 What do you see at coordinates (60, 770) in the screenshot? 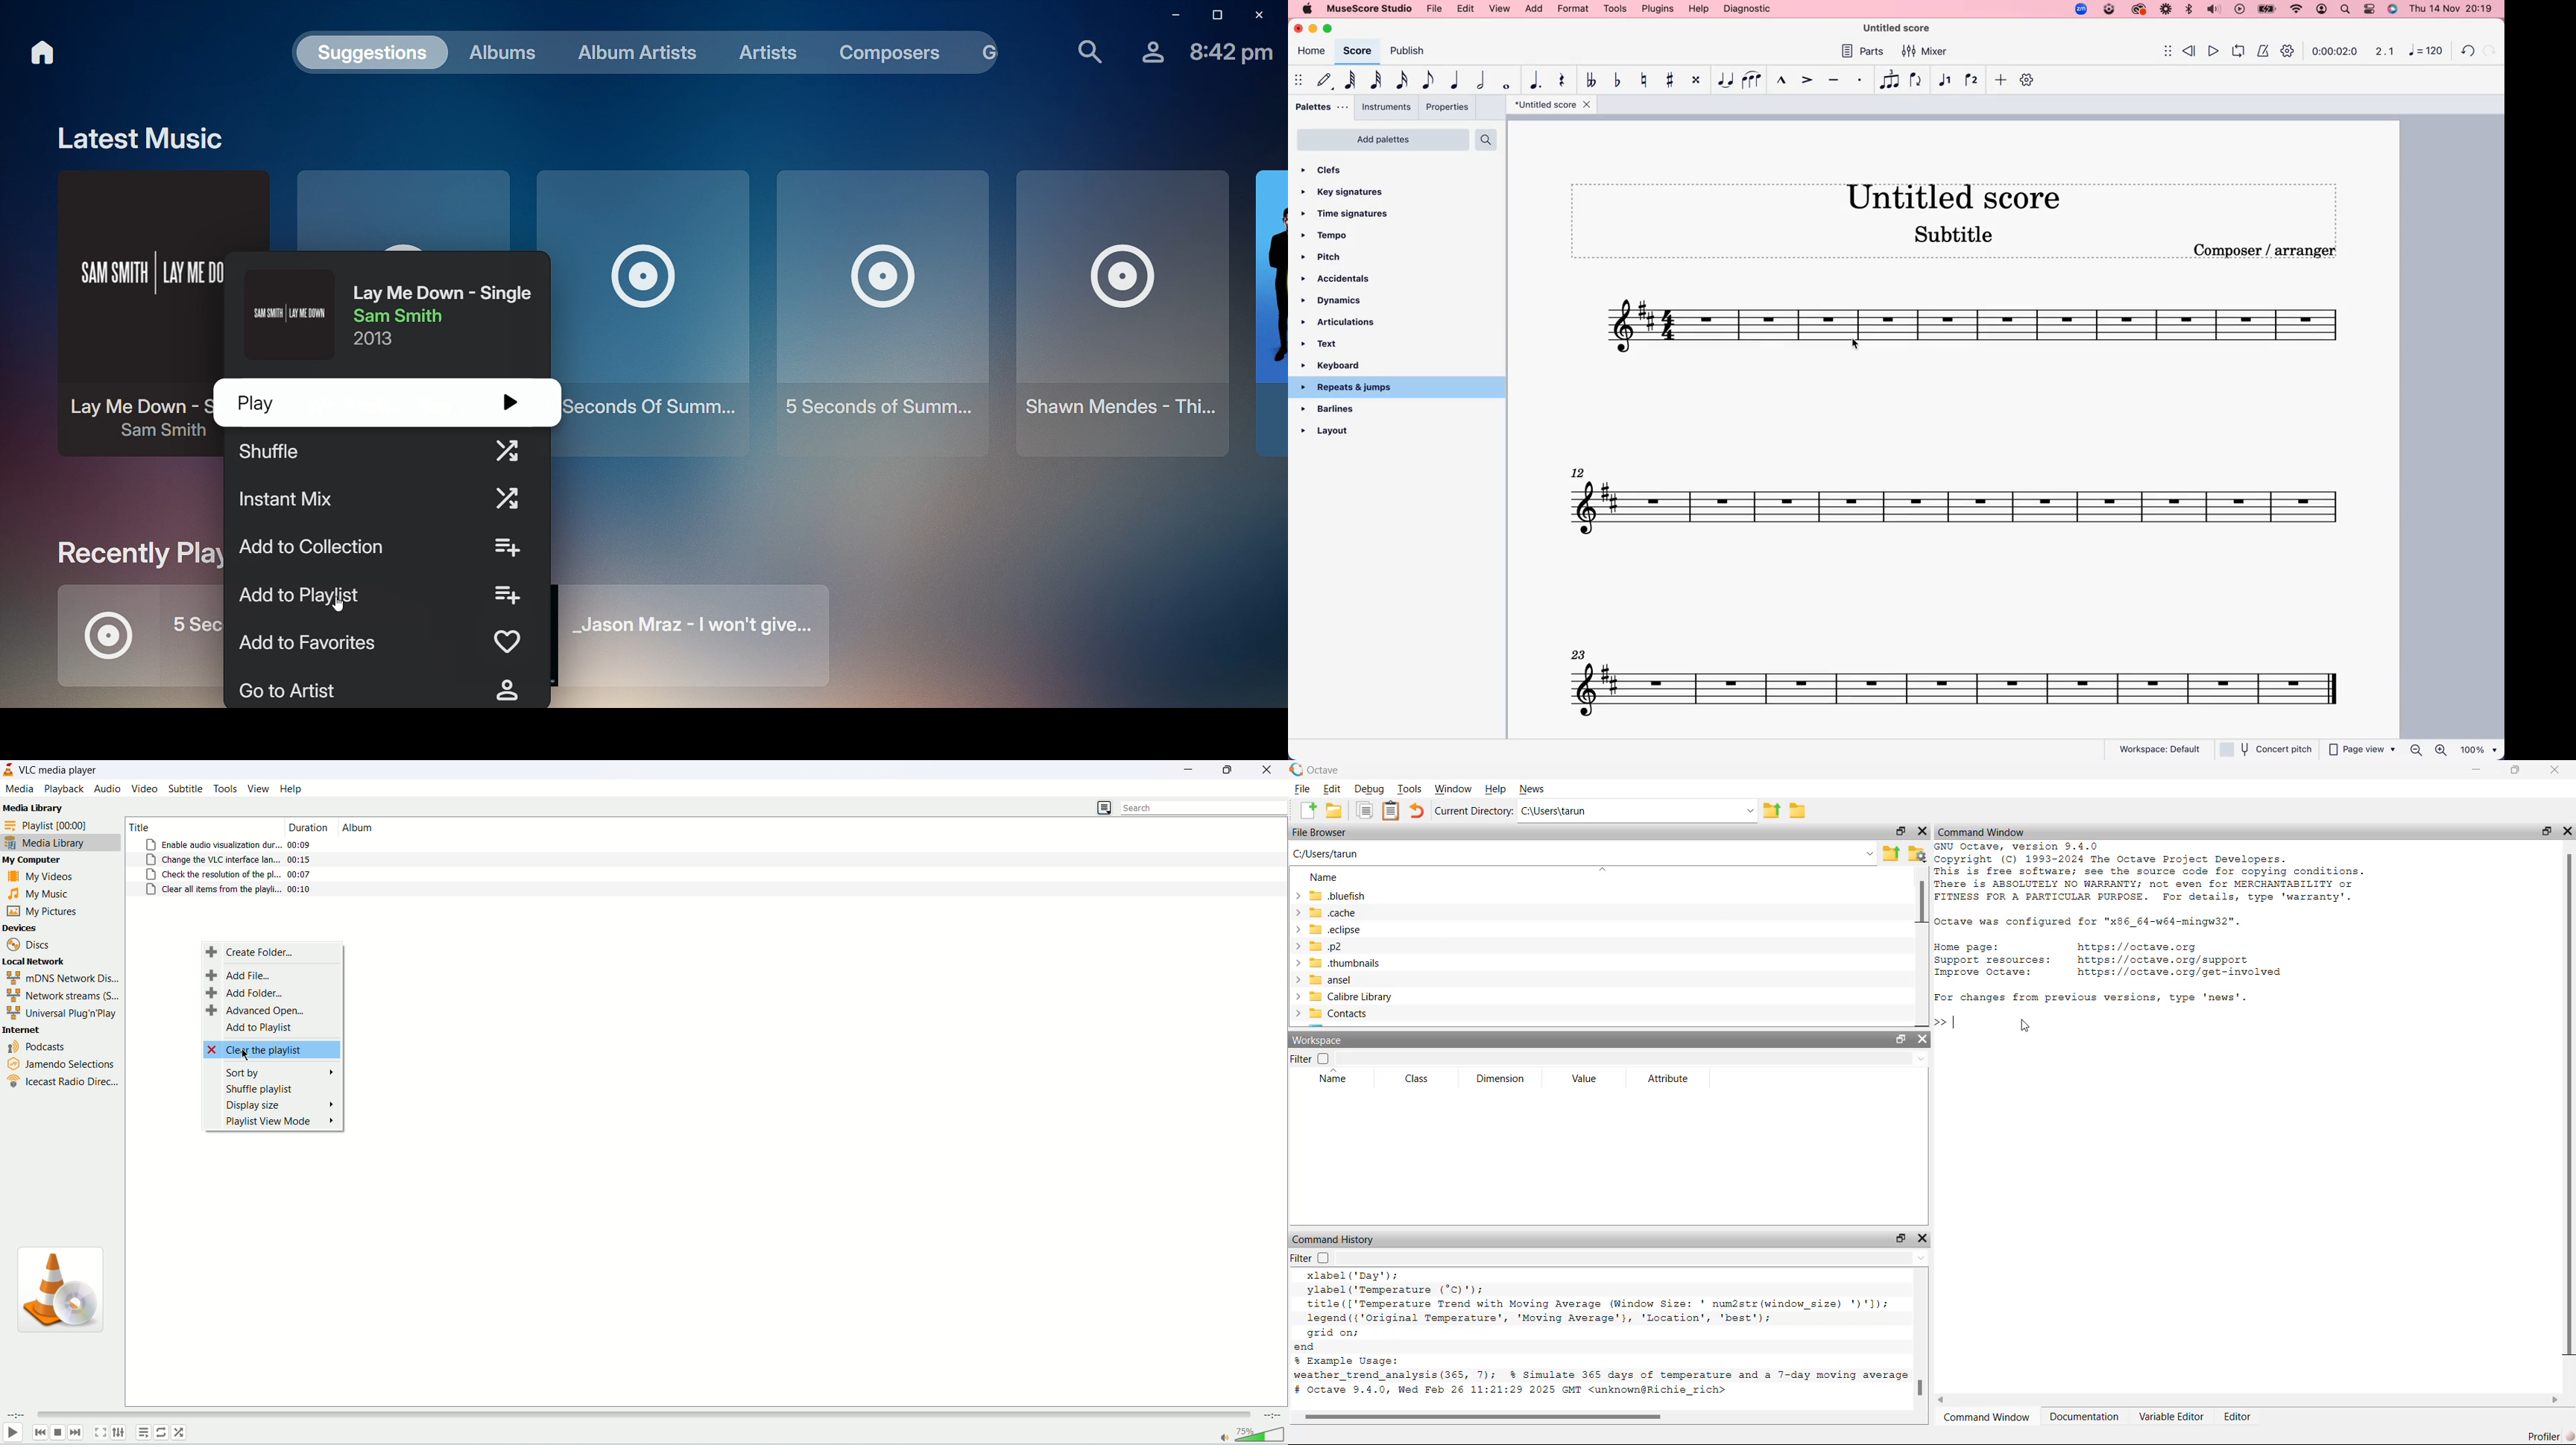
I see `vlc media player` at bounding box center [60, 770].